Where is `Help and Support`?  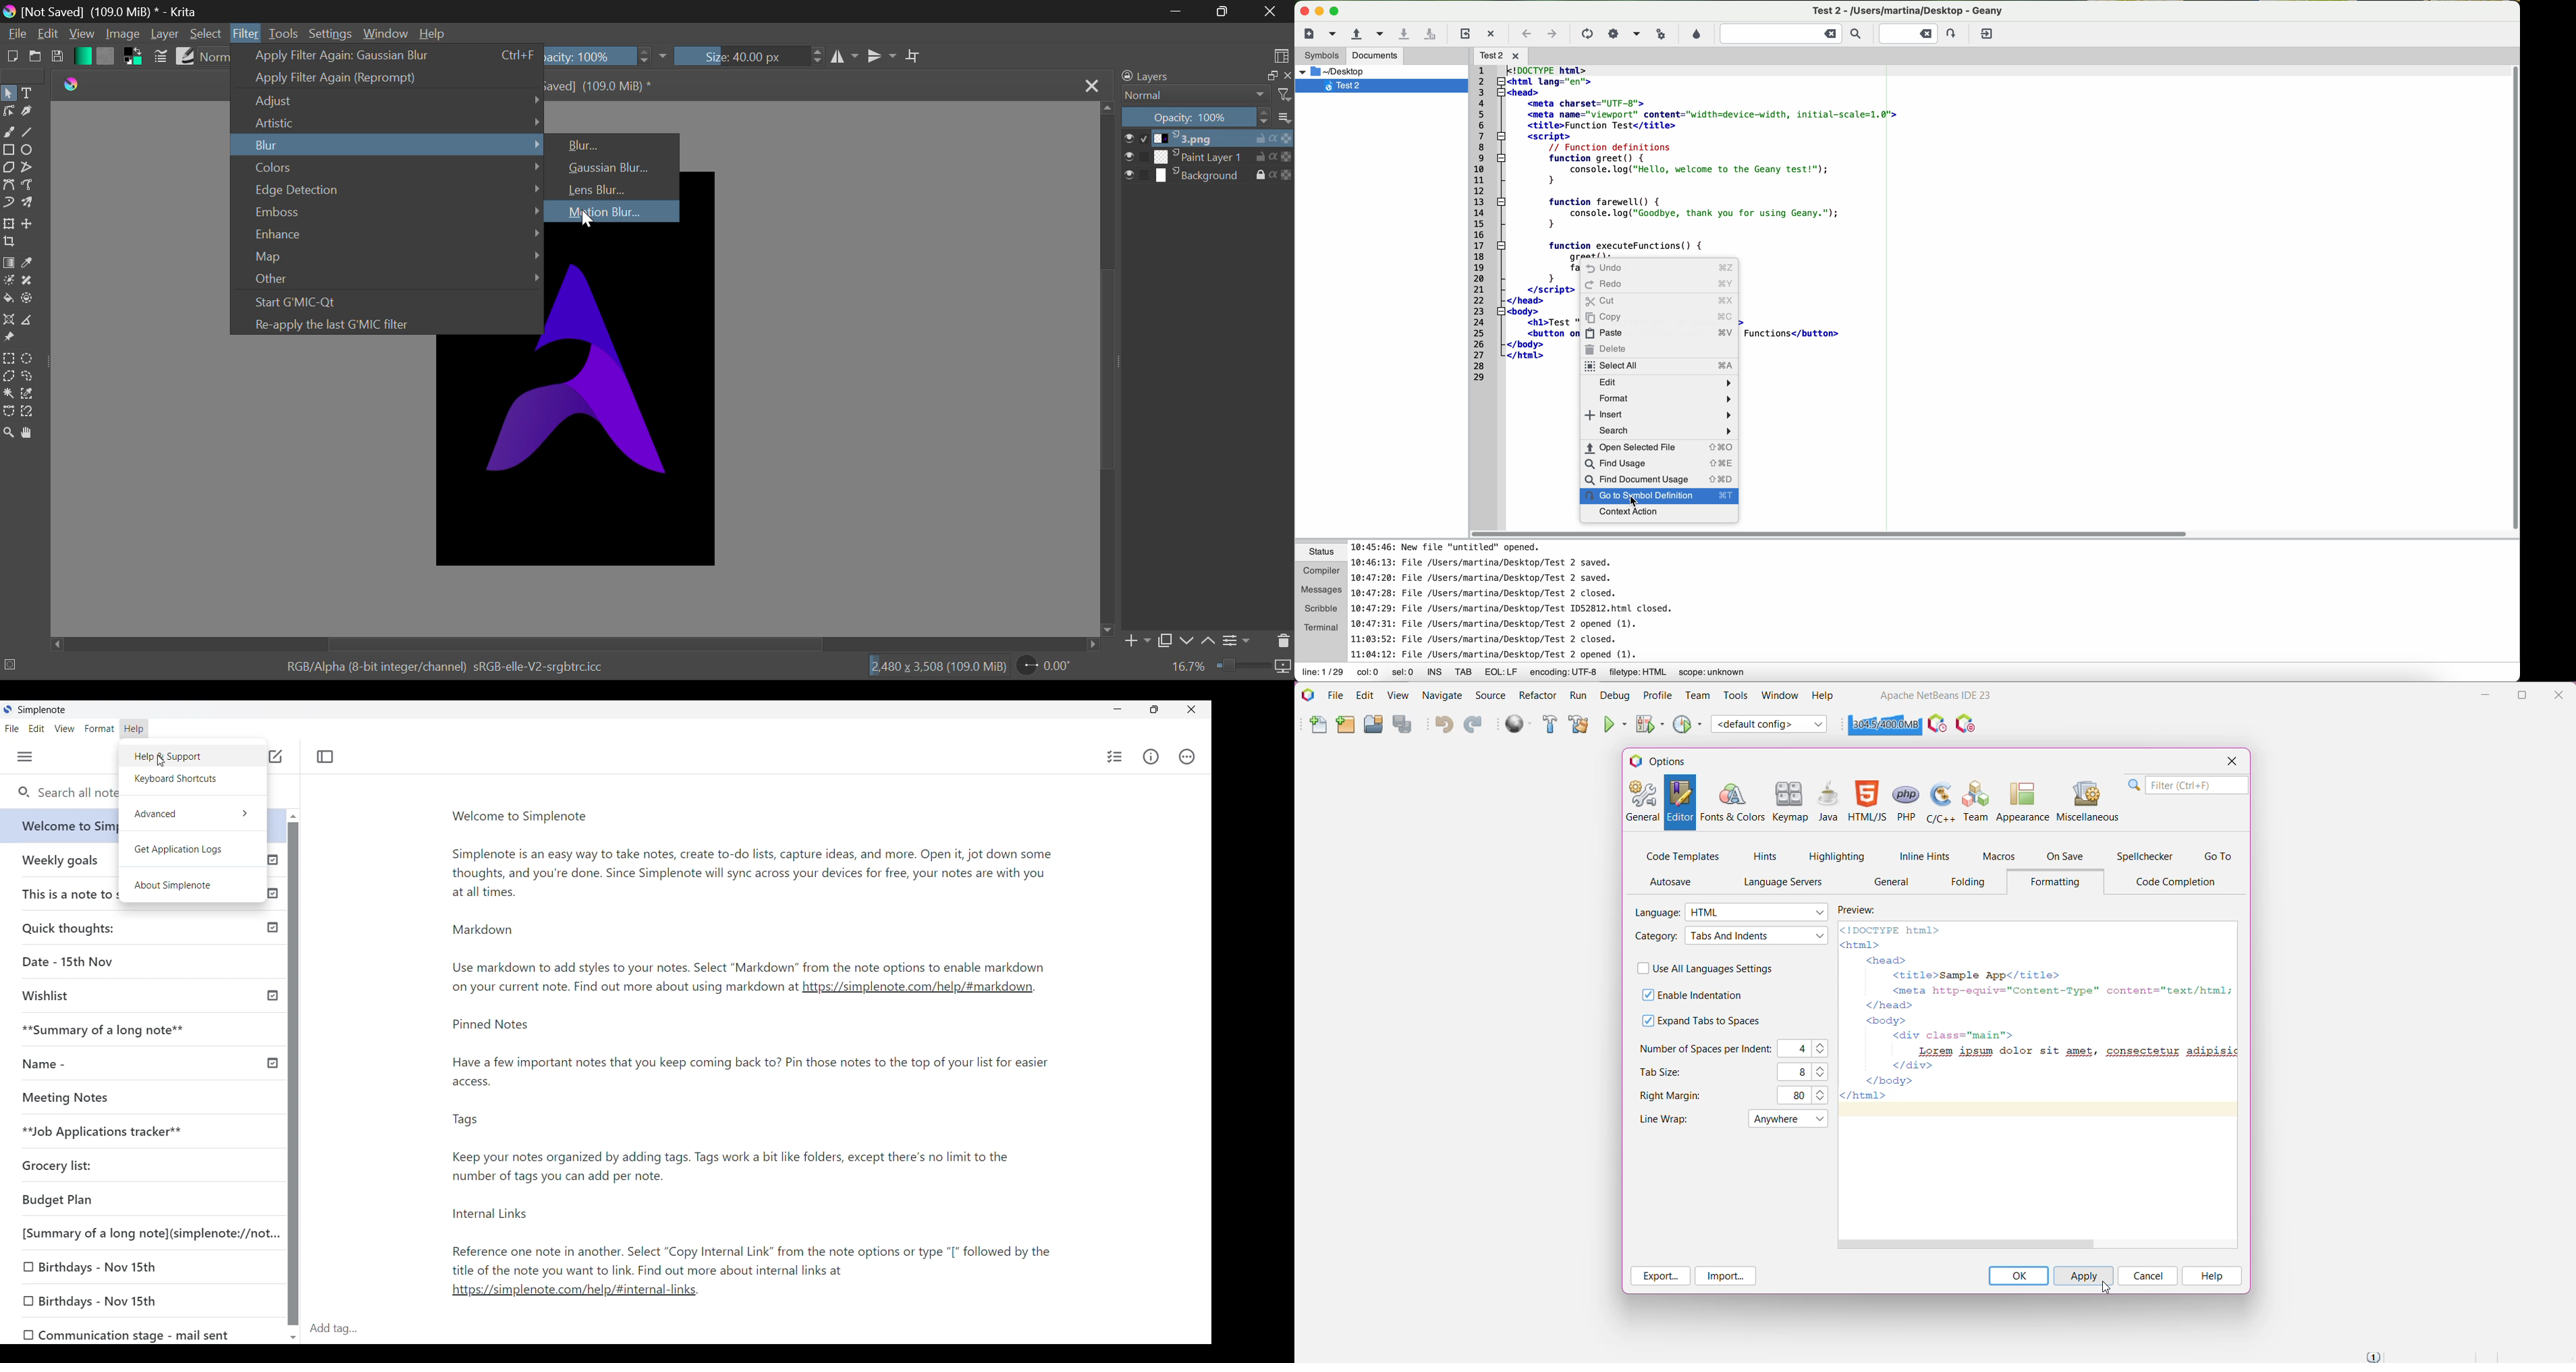 Help and Support is located at coordinates (192, 756).